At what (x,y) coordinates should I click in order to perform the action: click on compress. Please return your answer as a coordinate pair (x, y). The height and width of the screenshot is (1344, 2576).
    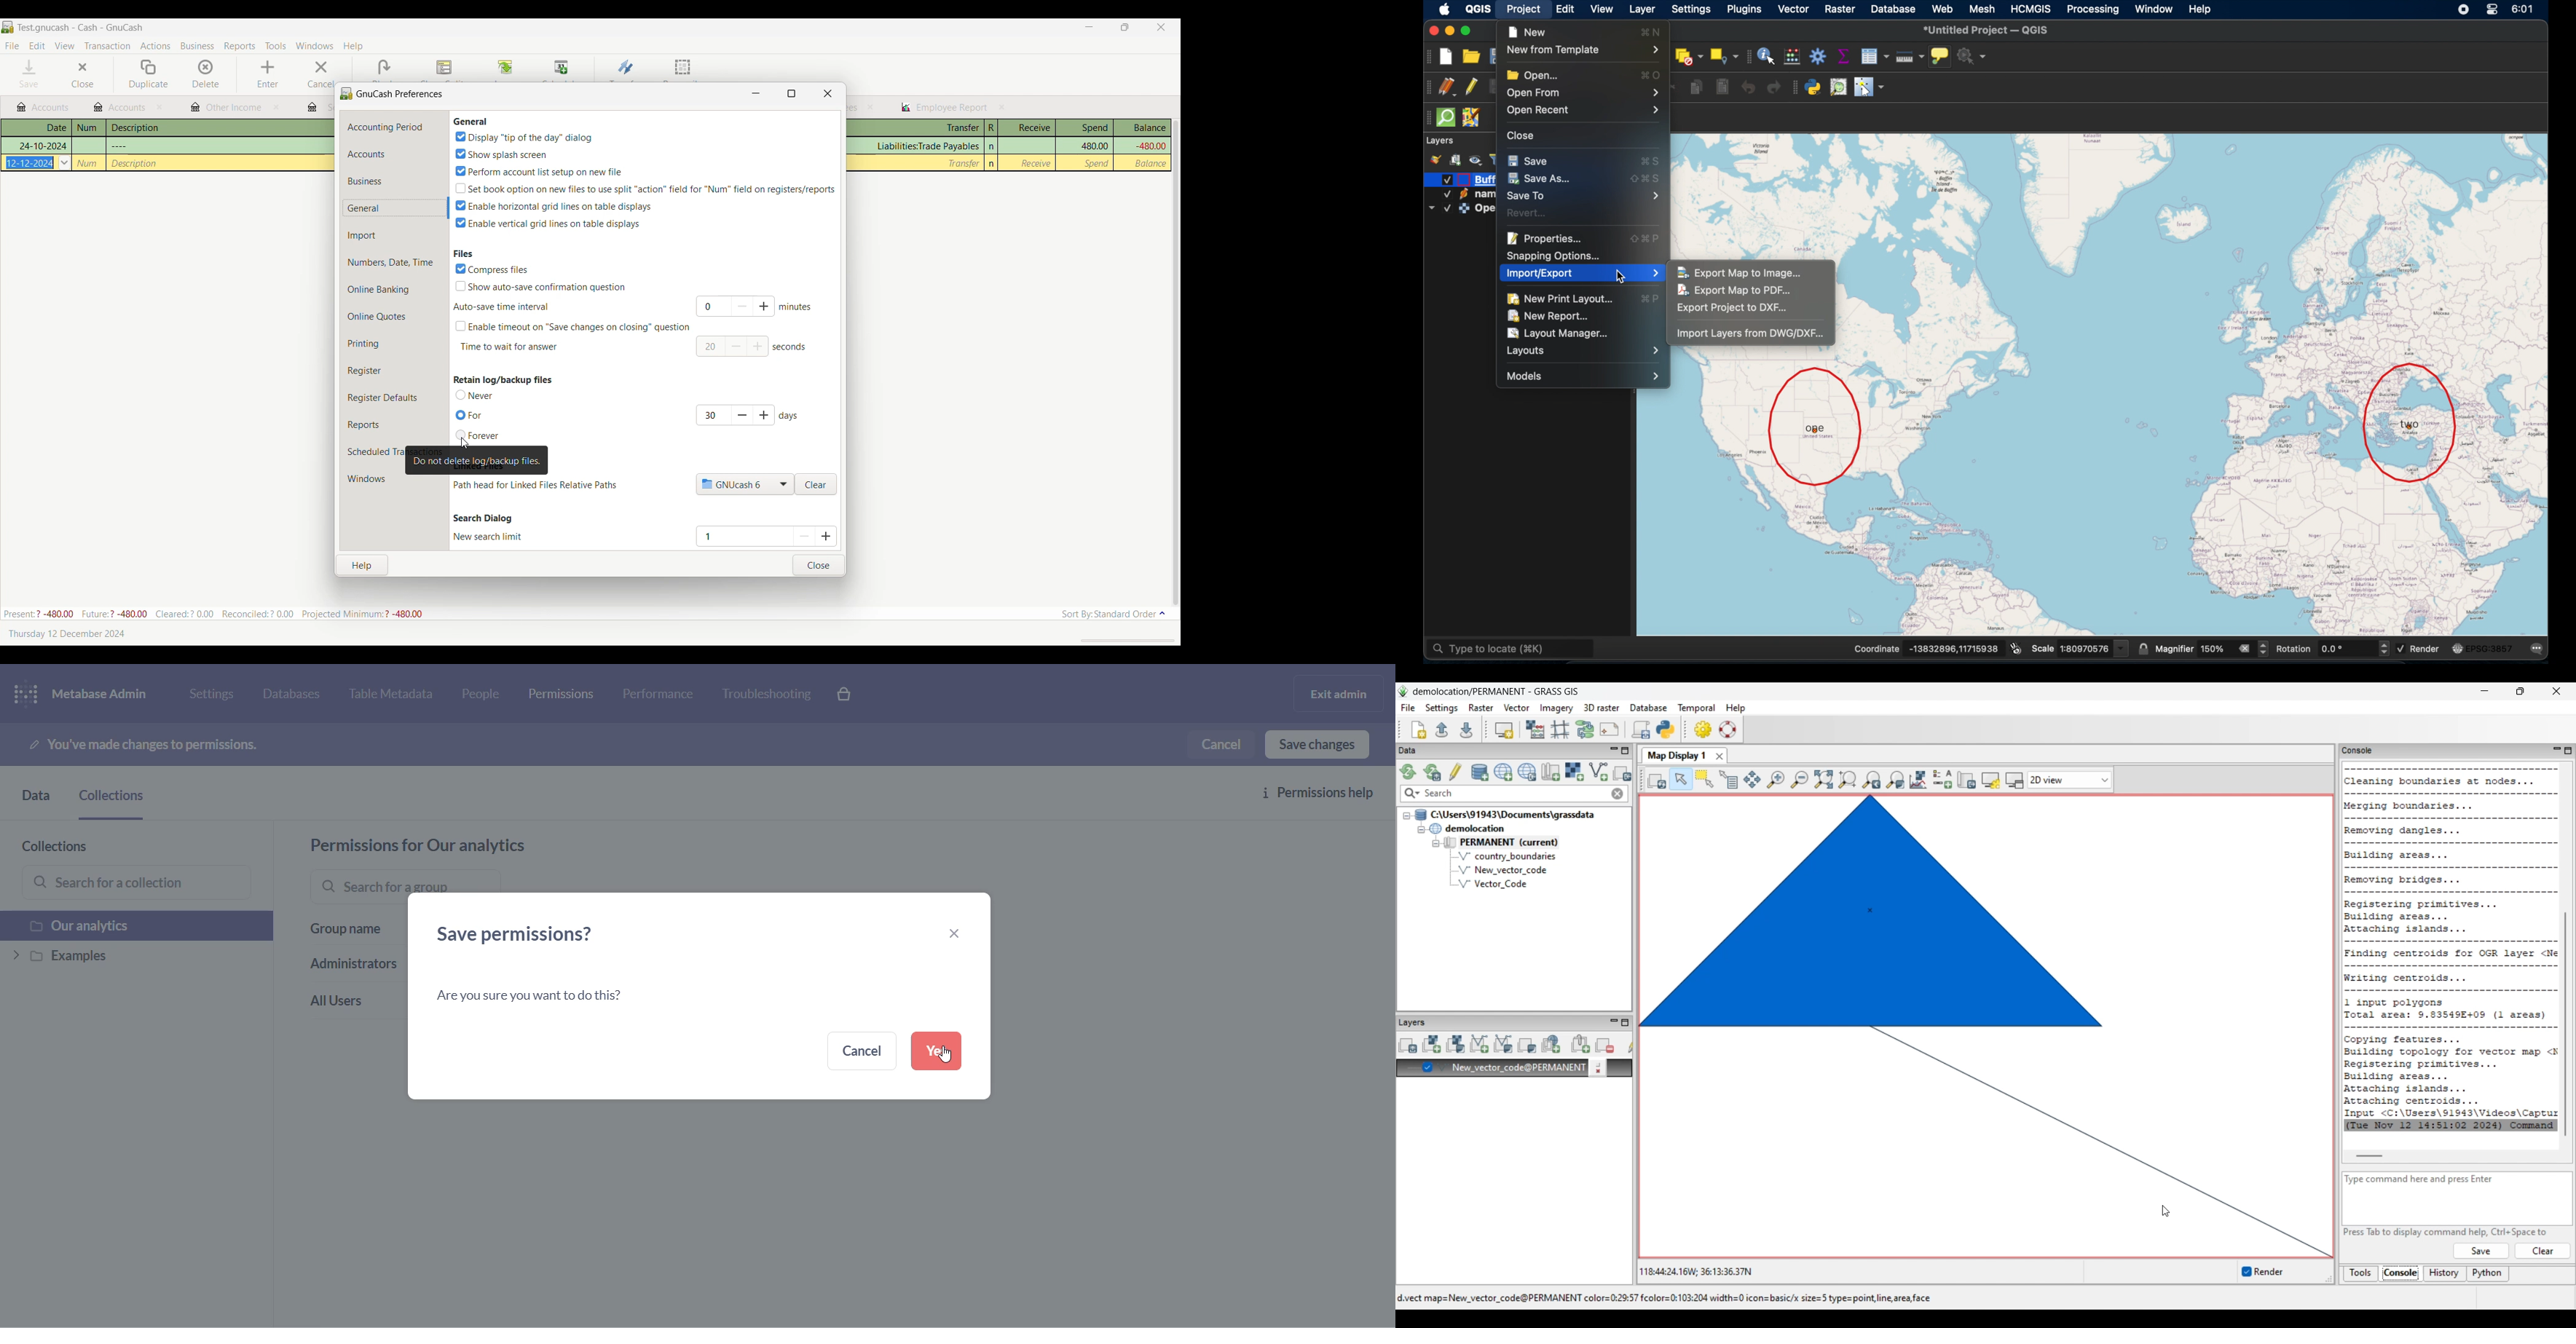
    Looking at the image, I should click on (493, 269).